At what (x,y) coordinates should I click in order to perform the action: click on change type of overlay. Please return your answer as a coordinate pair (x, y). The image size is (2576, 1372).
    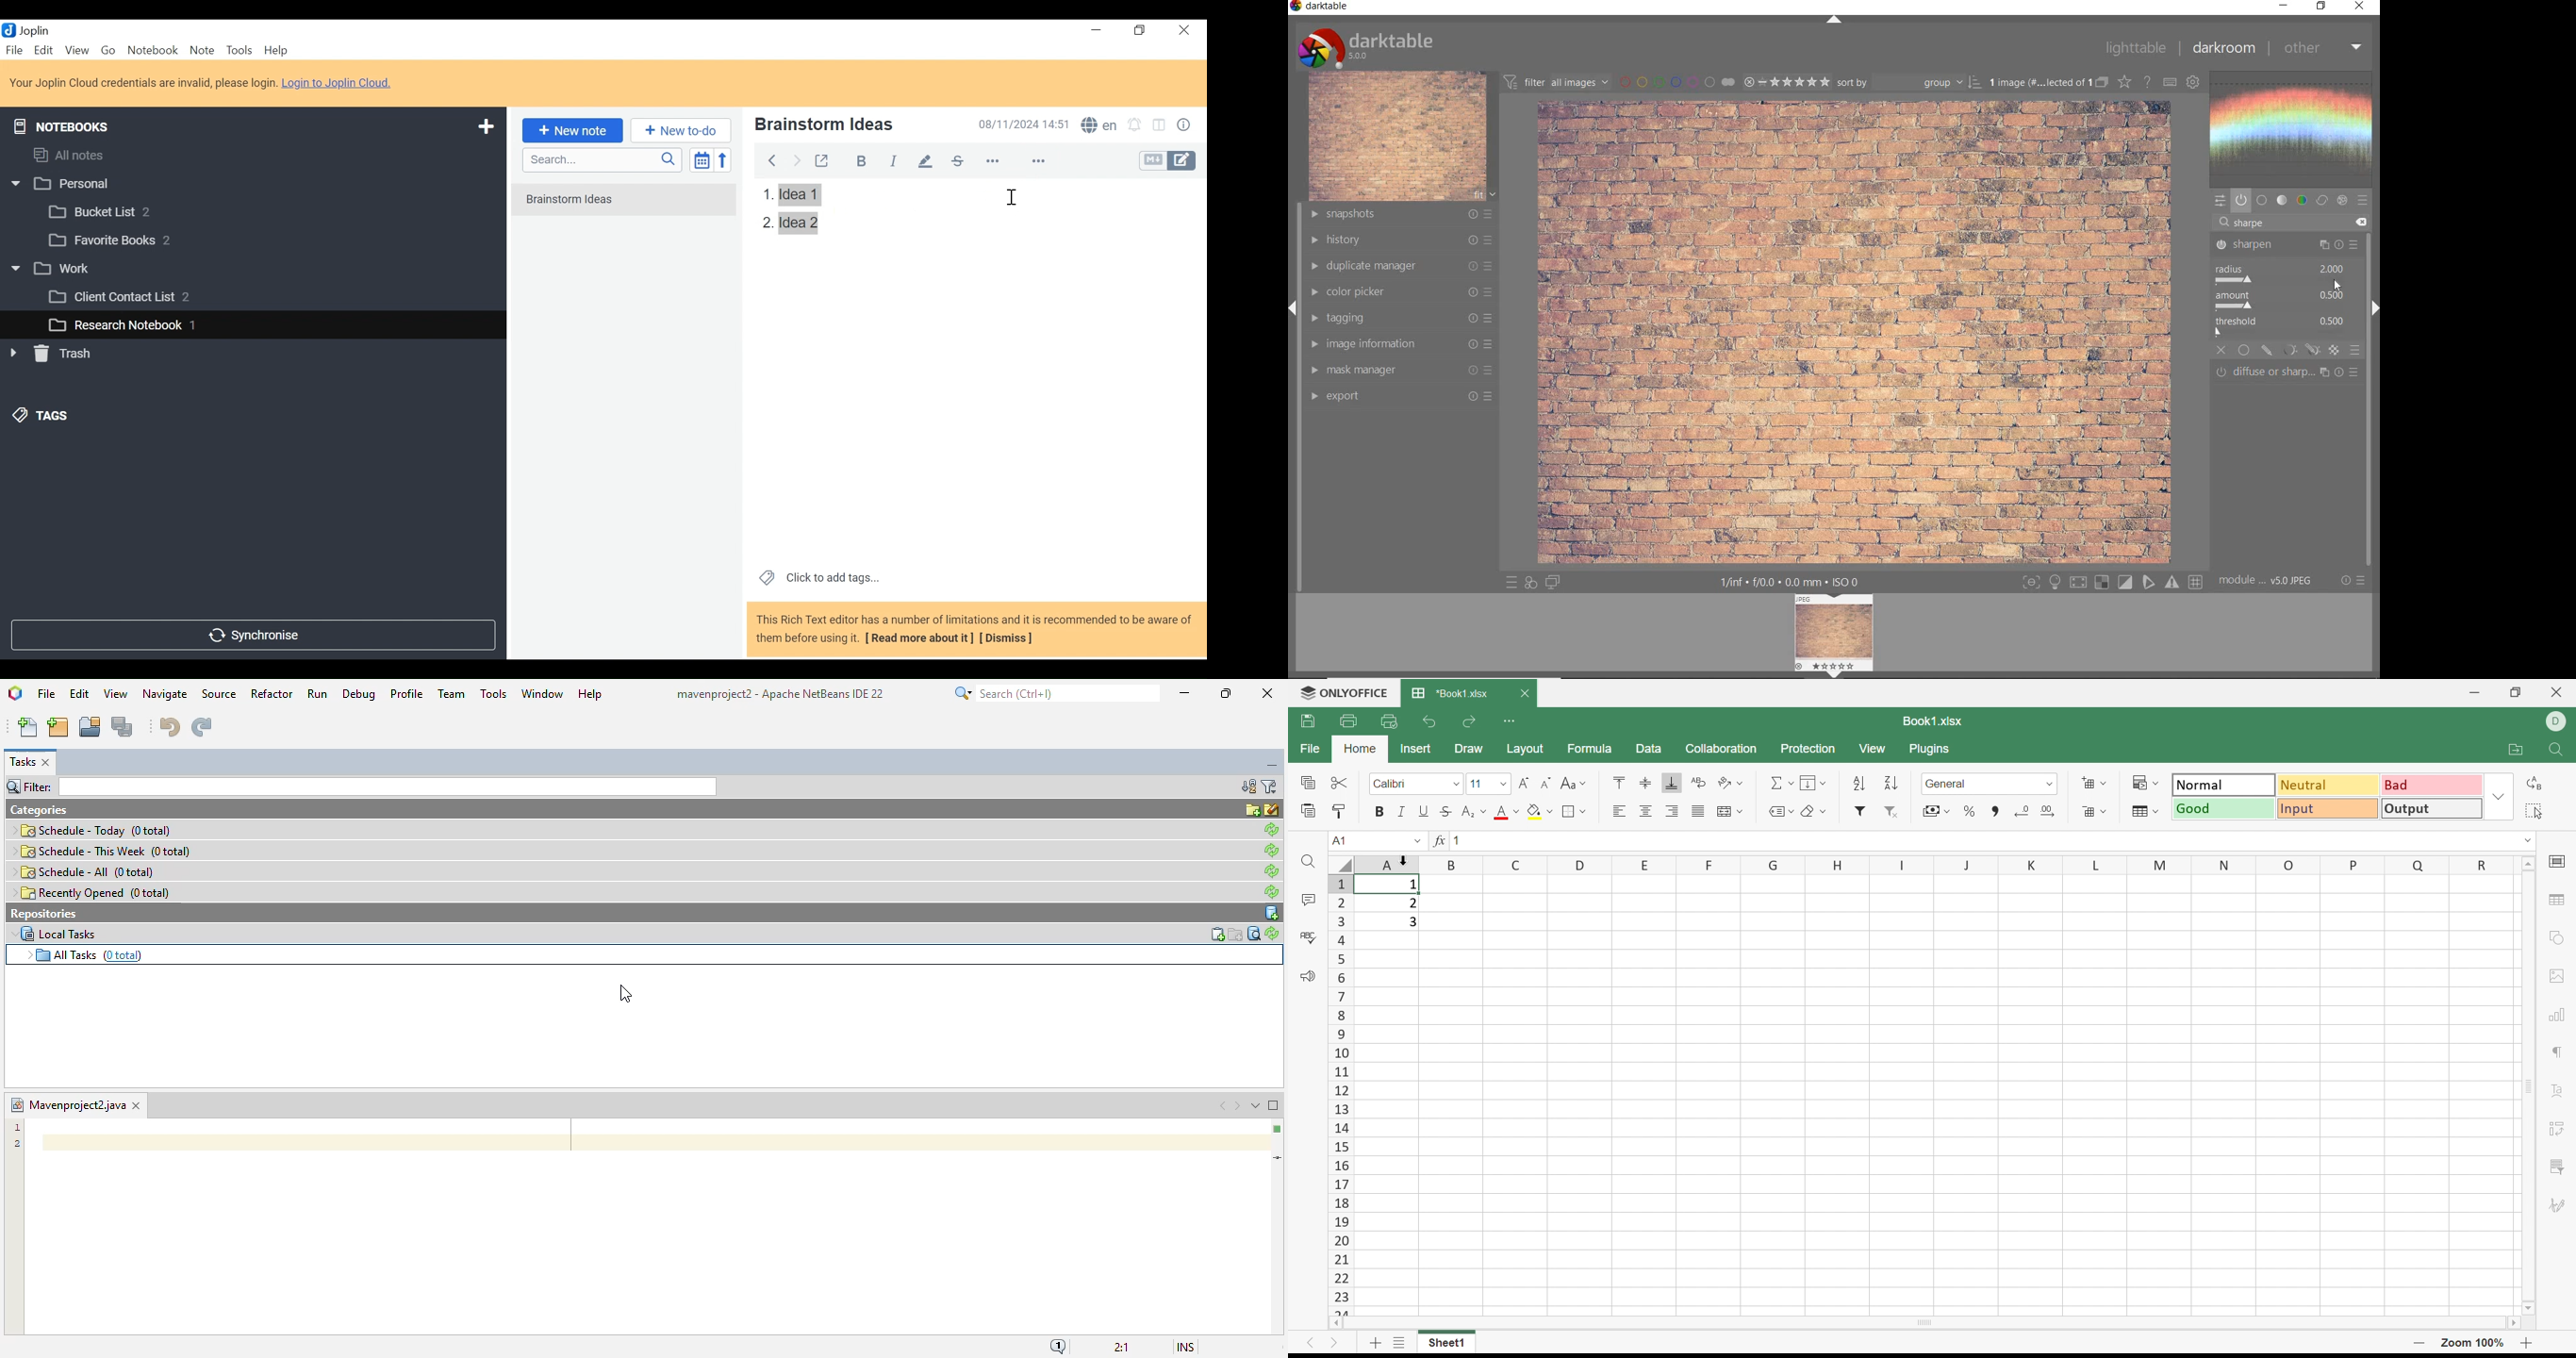
    Looking at the image, I should click on (2124, 81).